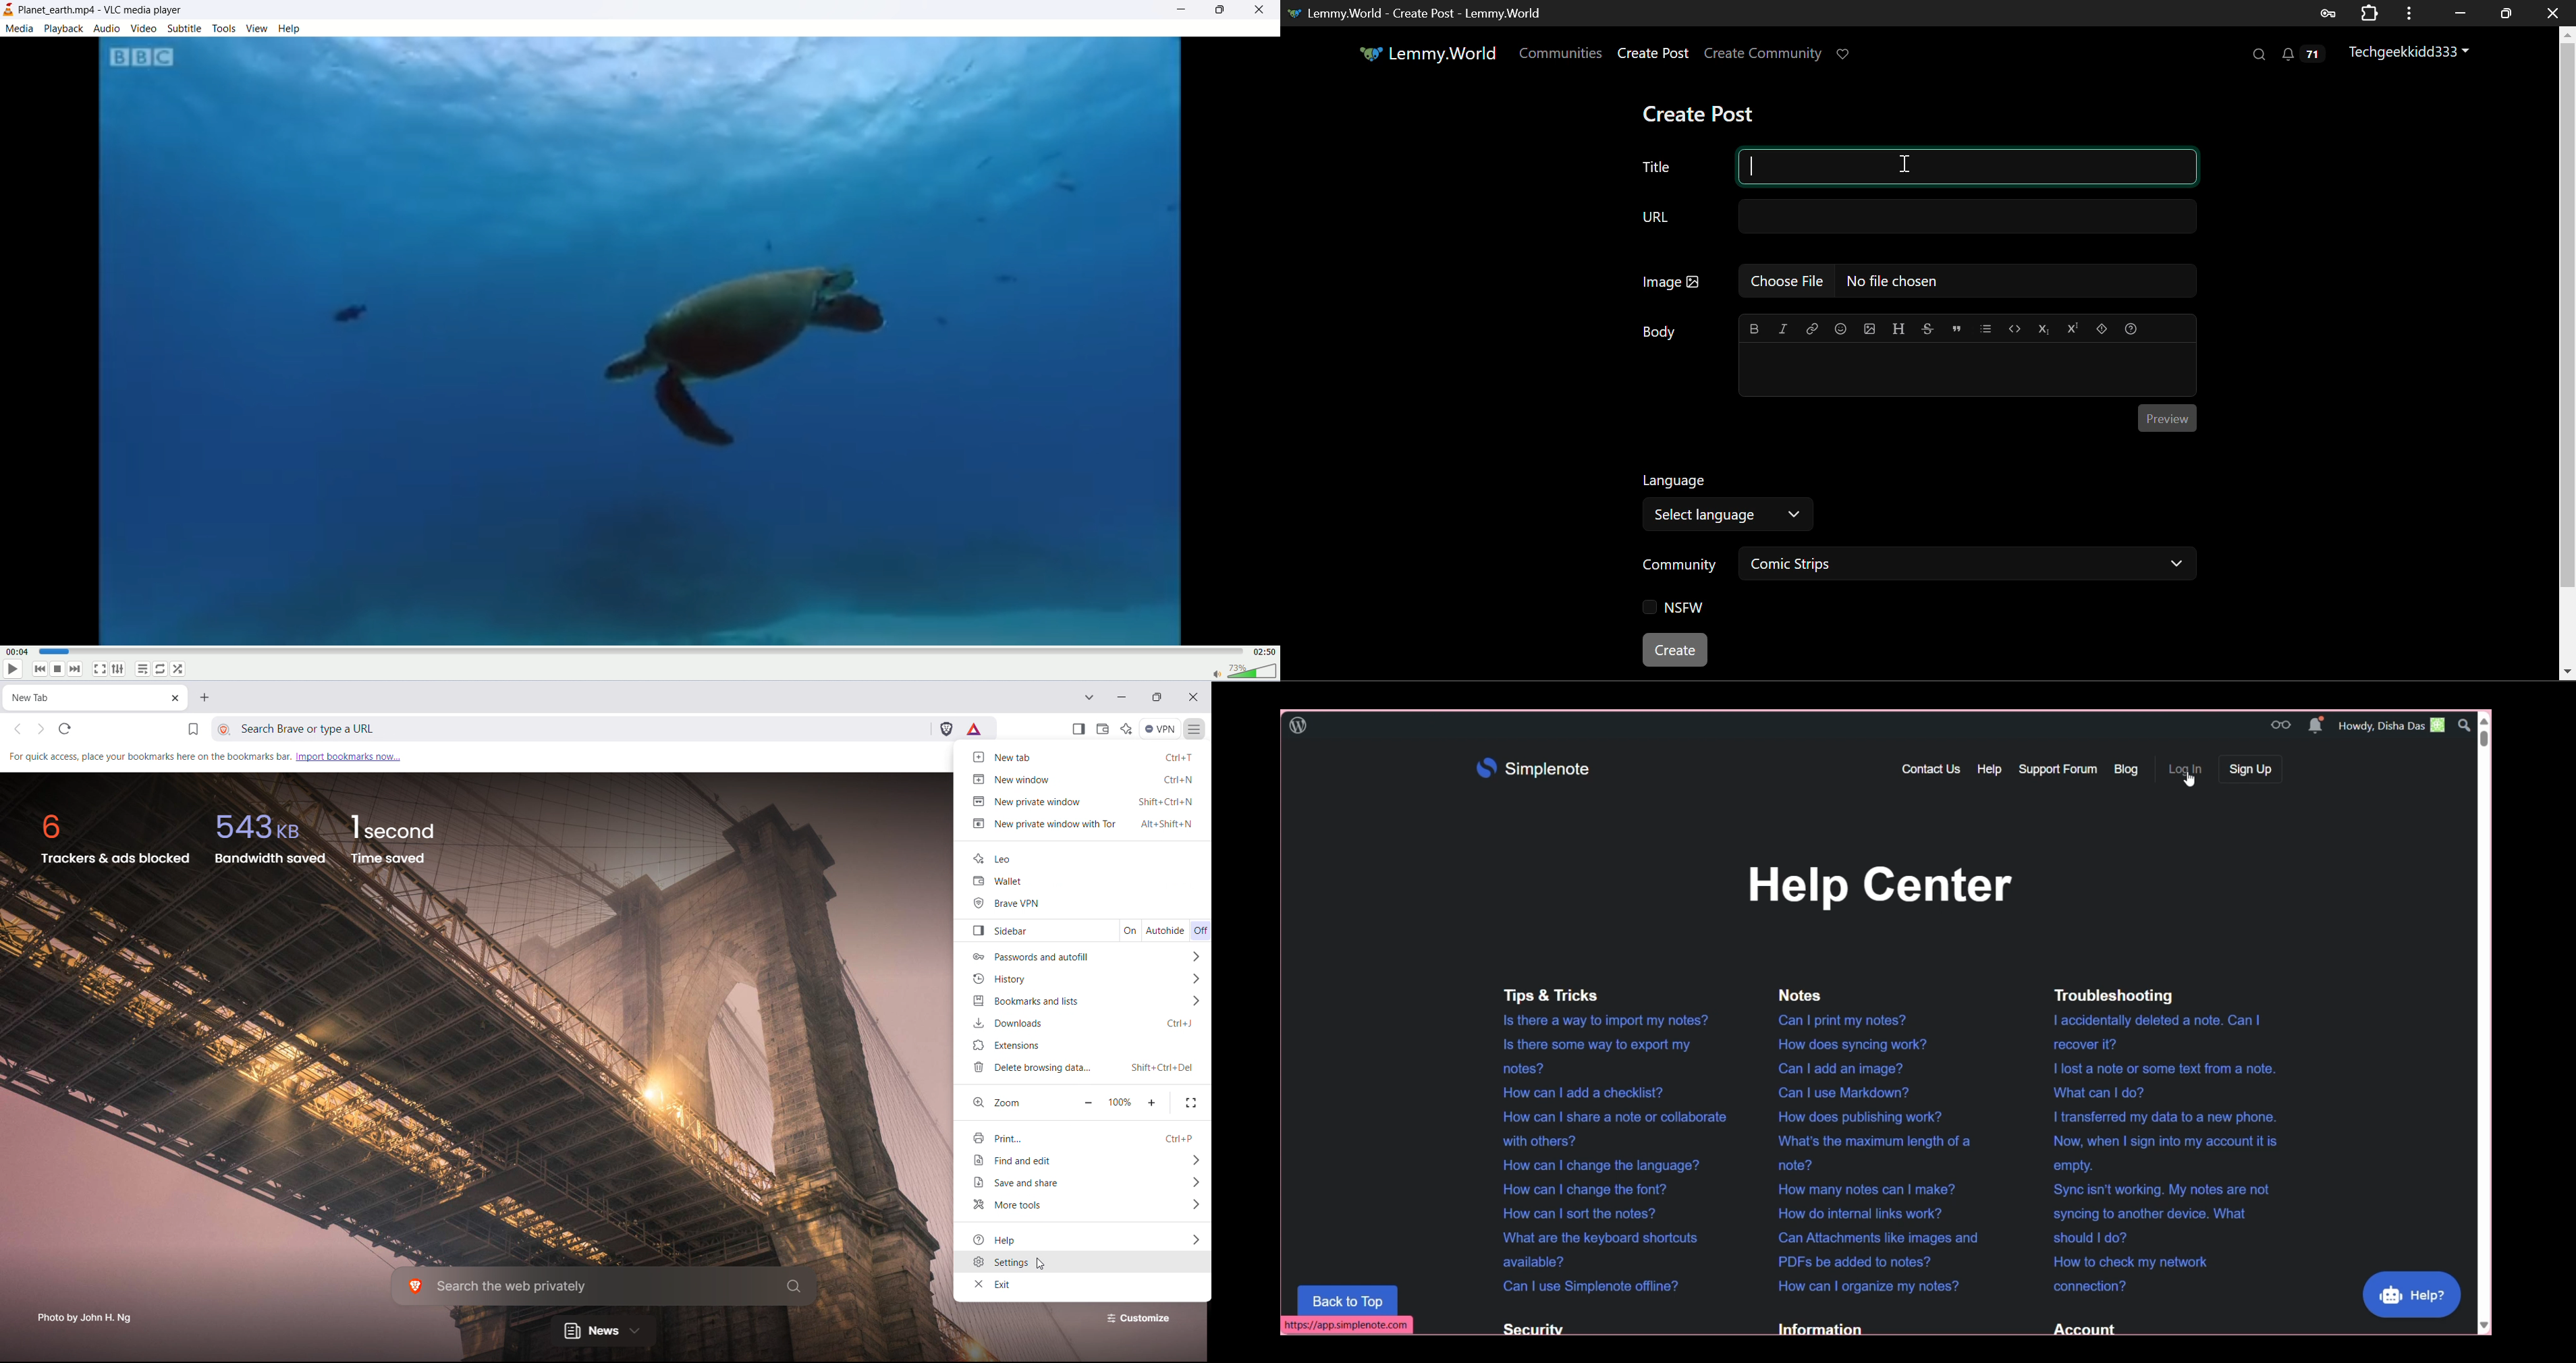  I want to click on Click to search, so click(2467, 725).